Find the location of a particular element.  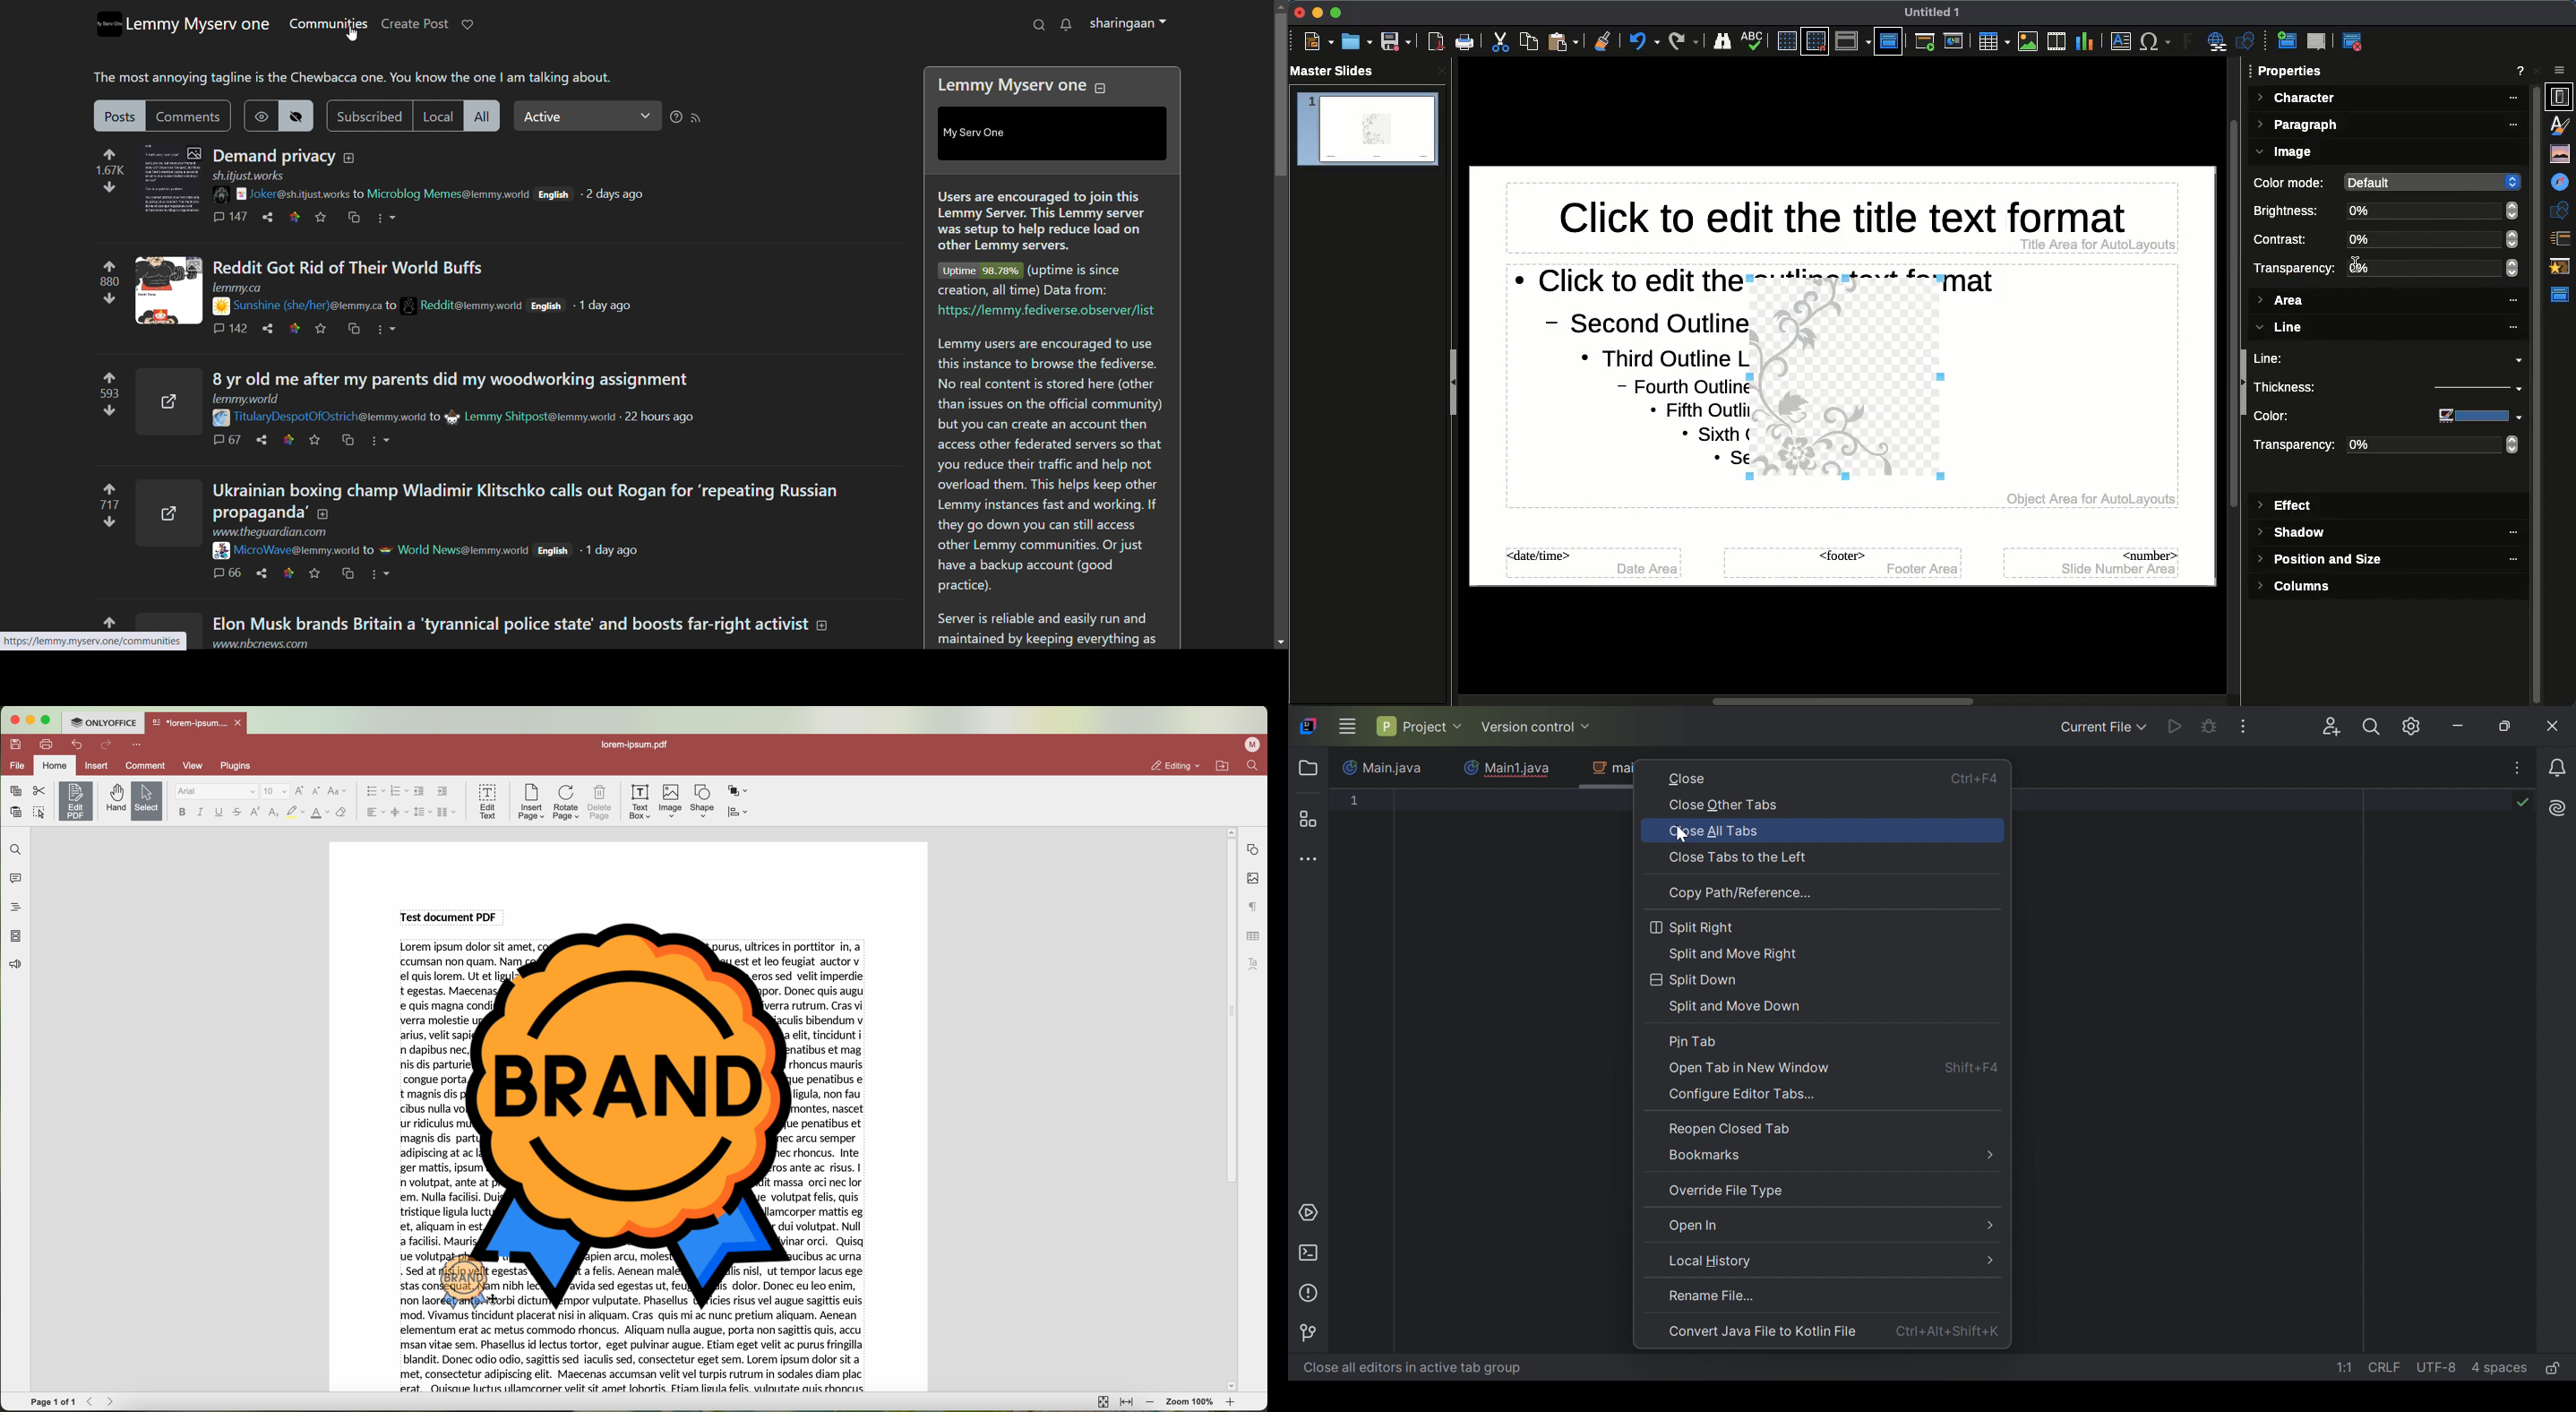

1 day ago is located at coordinates (617, 553).